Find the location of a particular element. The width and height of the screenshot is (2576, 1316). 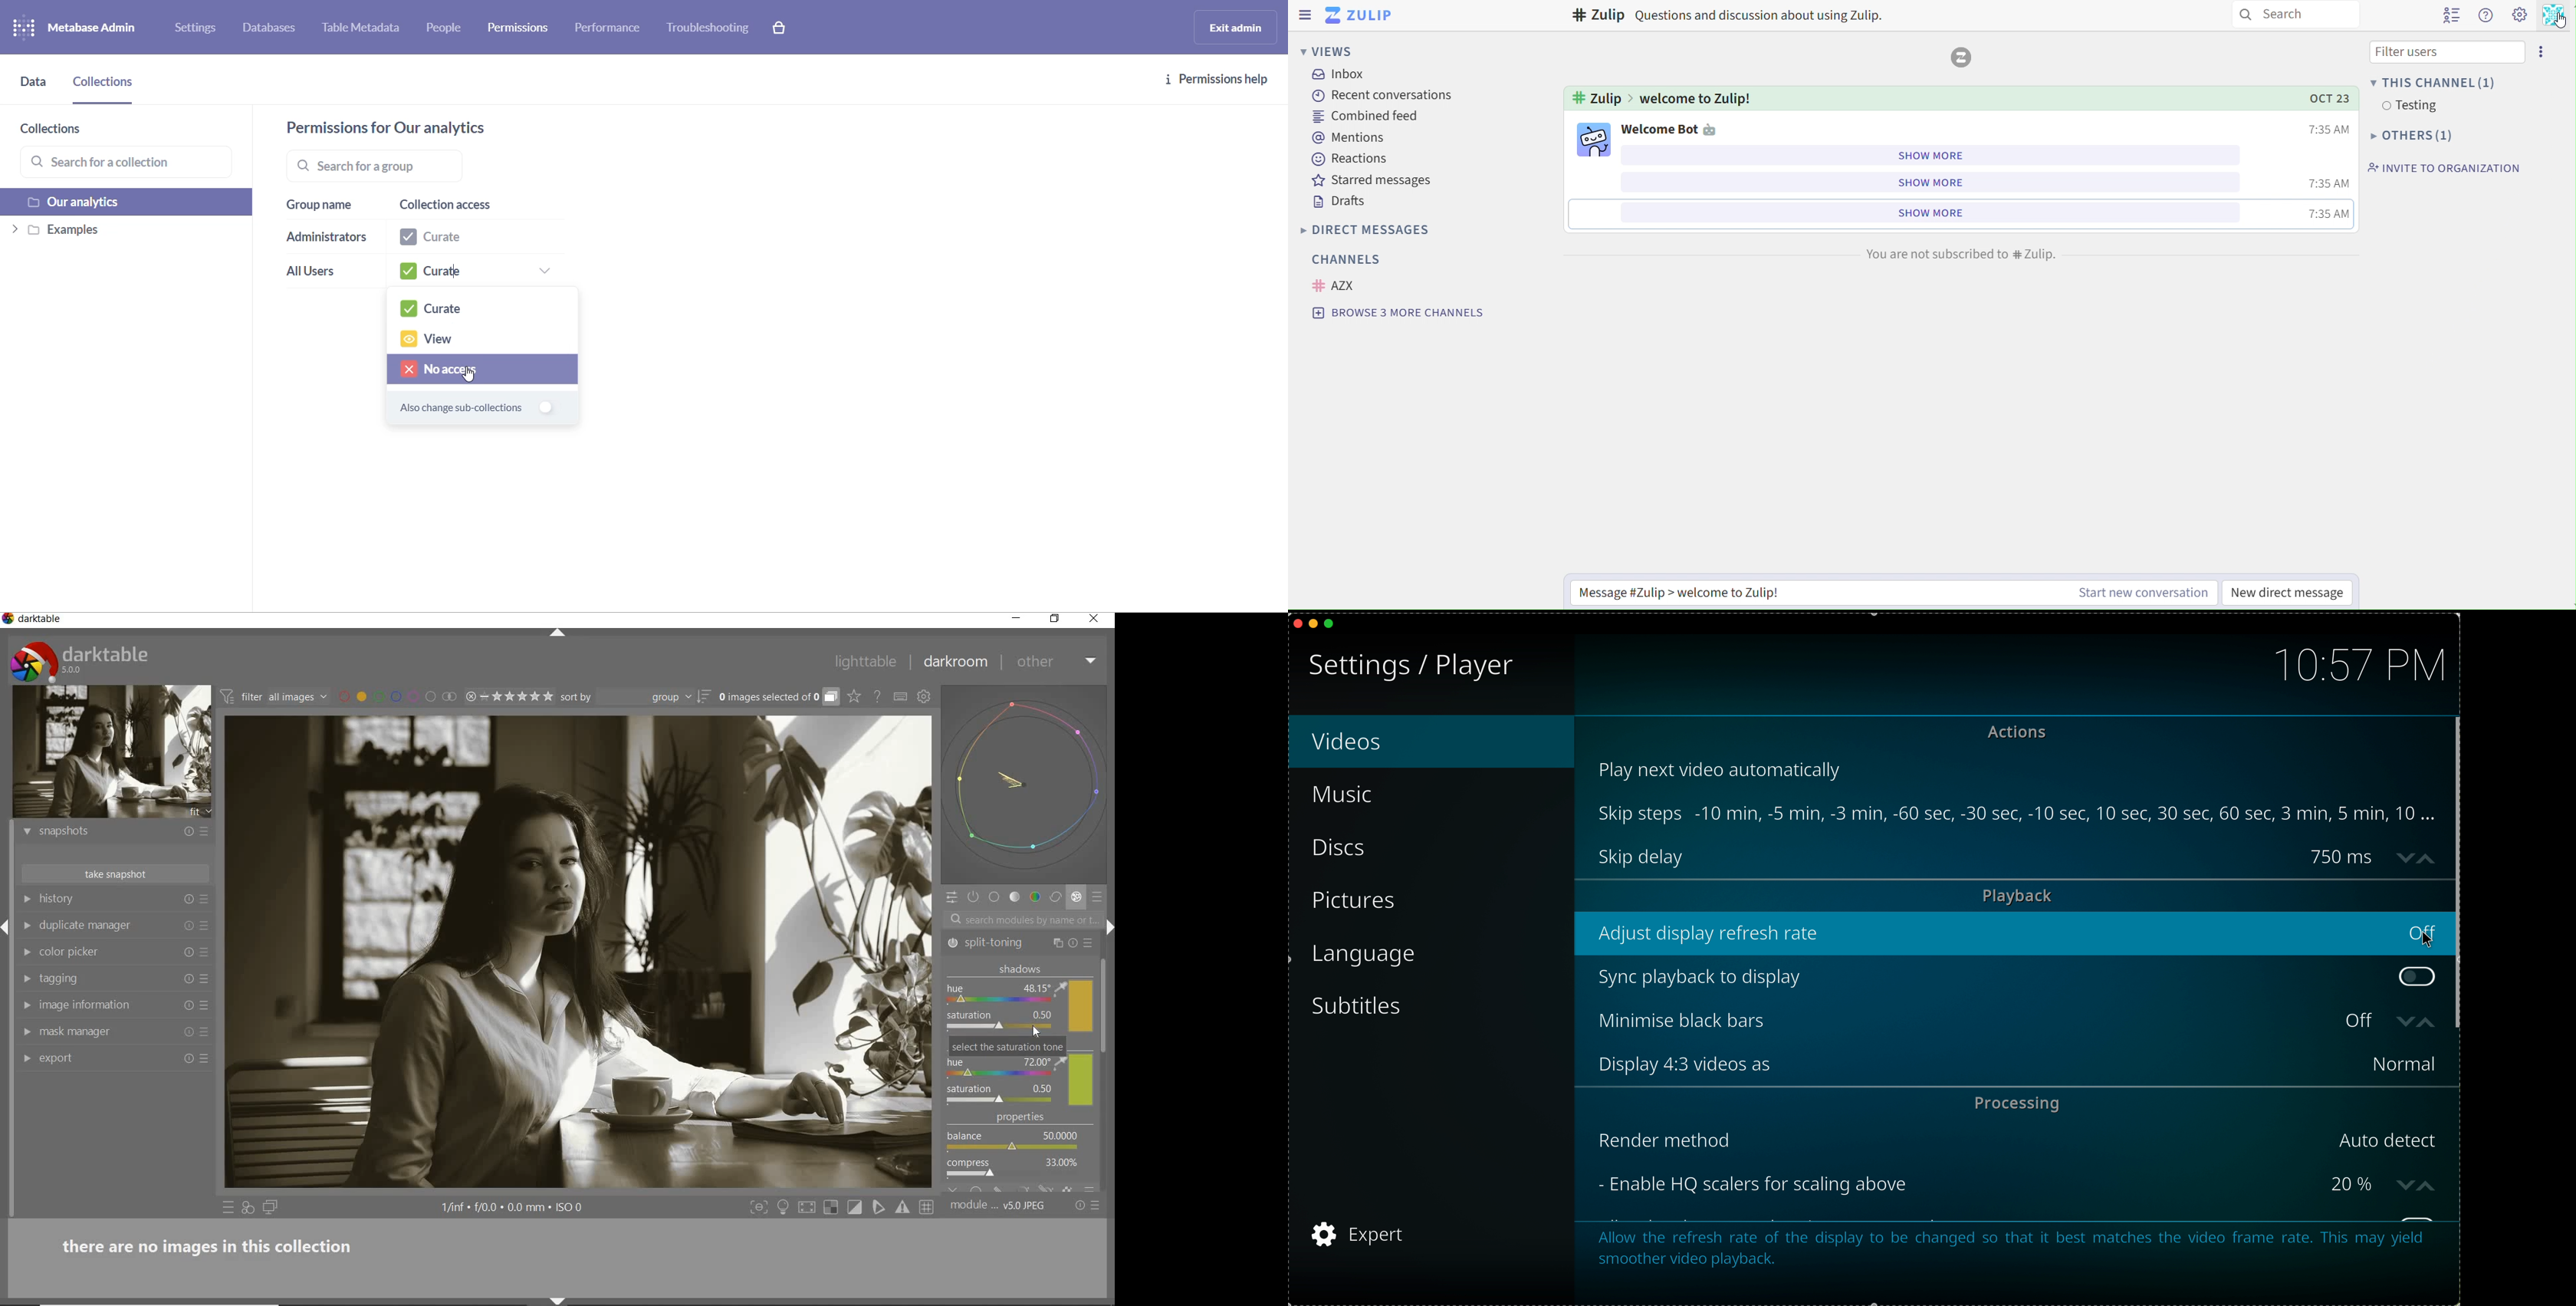

testing is located at coordinates (2406, 107).